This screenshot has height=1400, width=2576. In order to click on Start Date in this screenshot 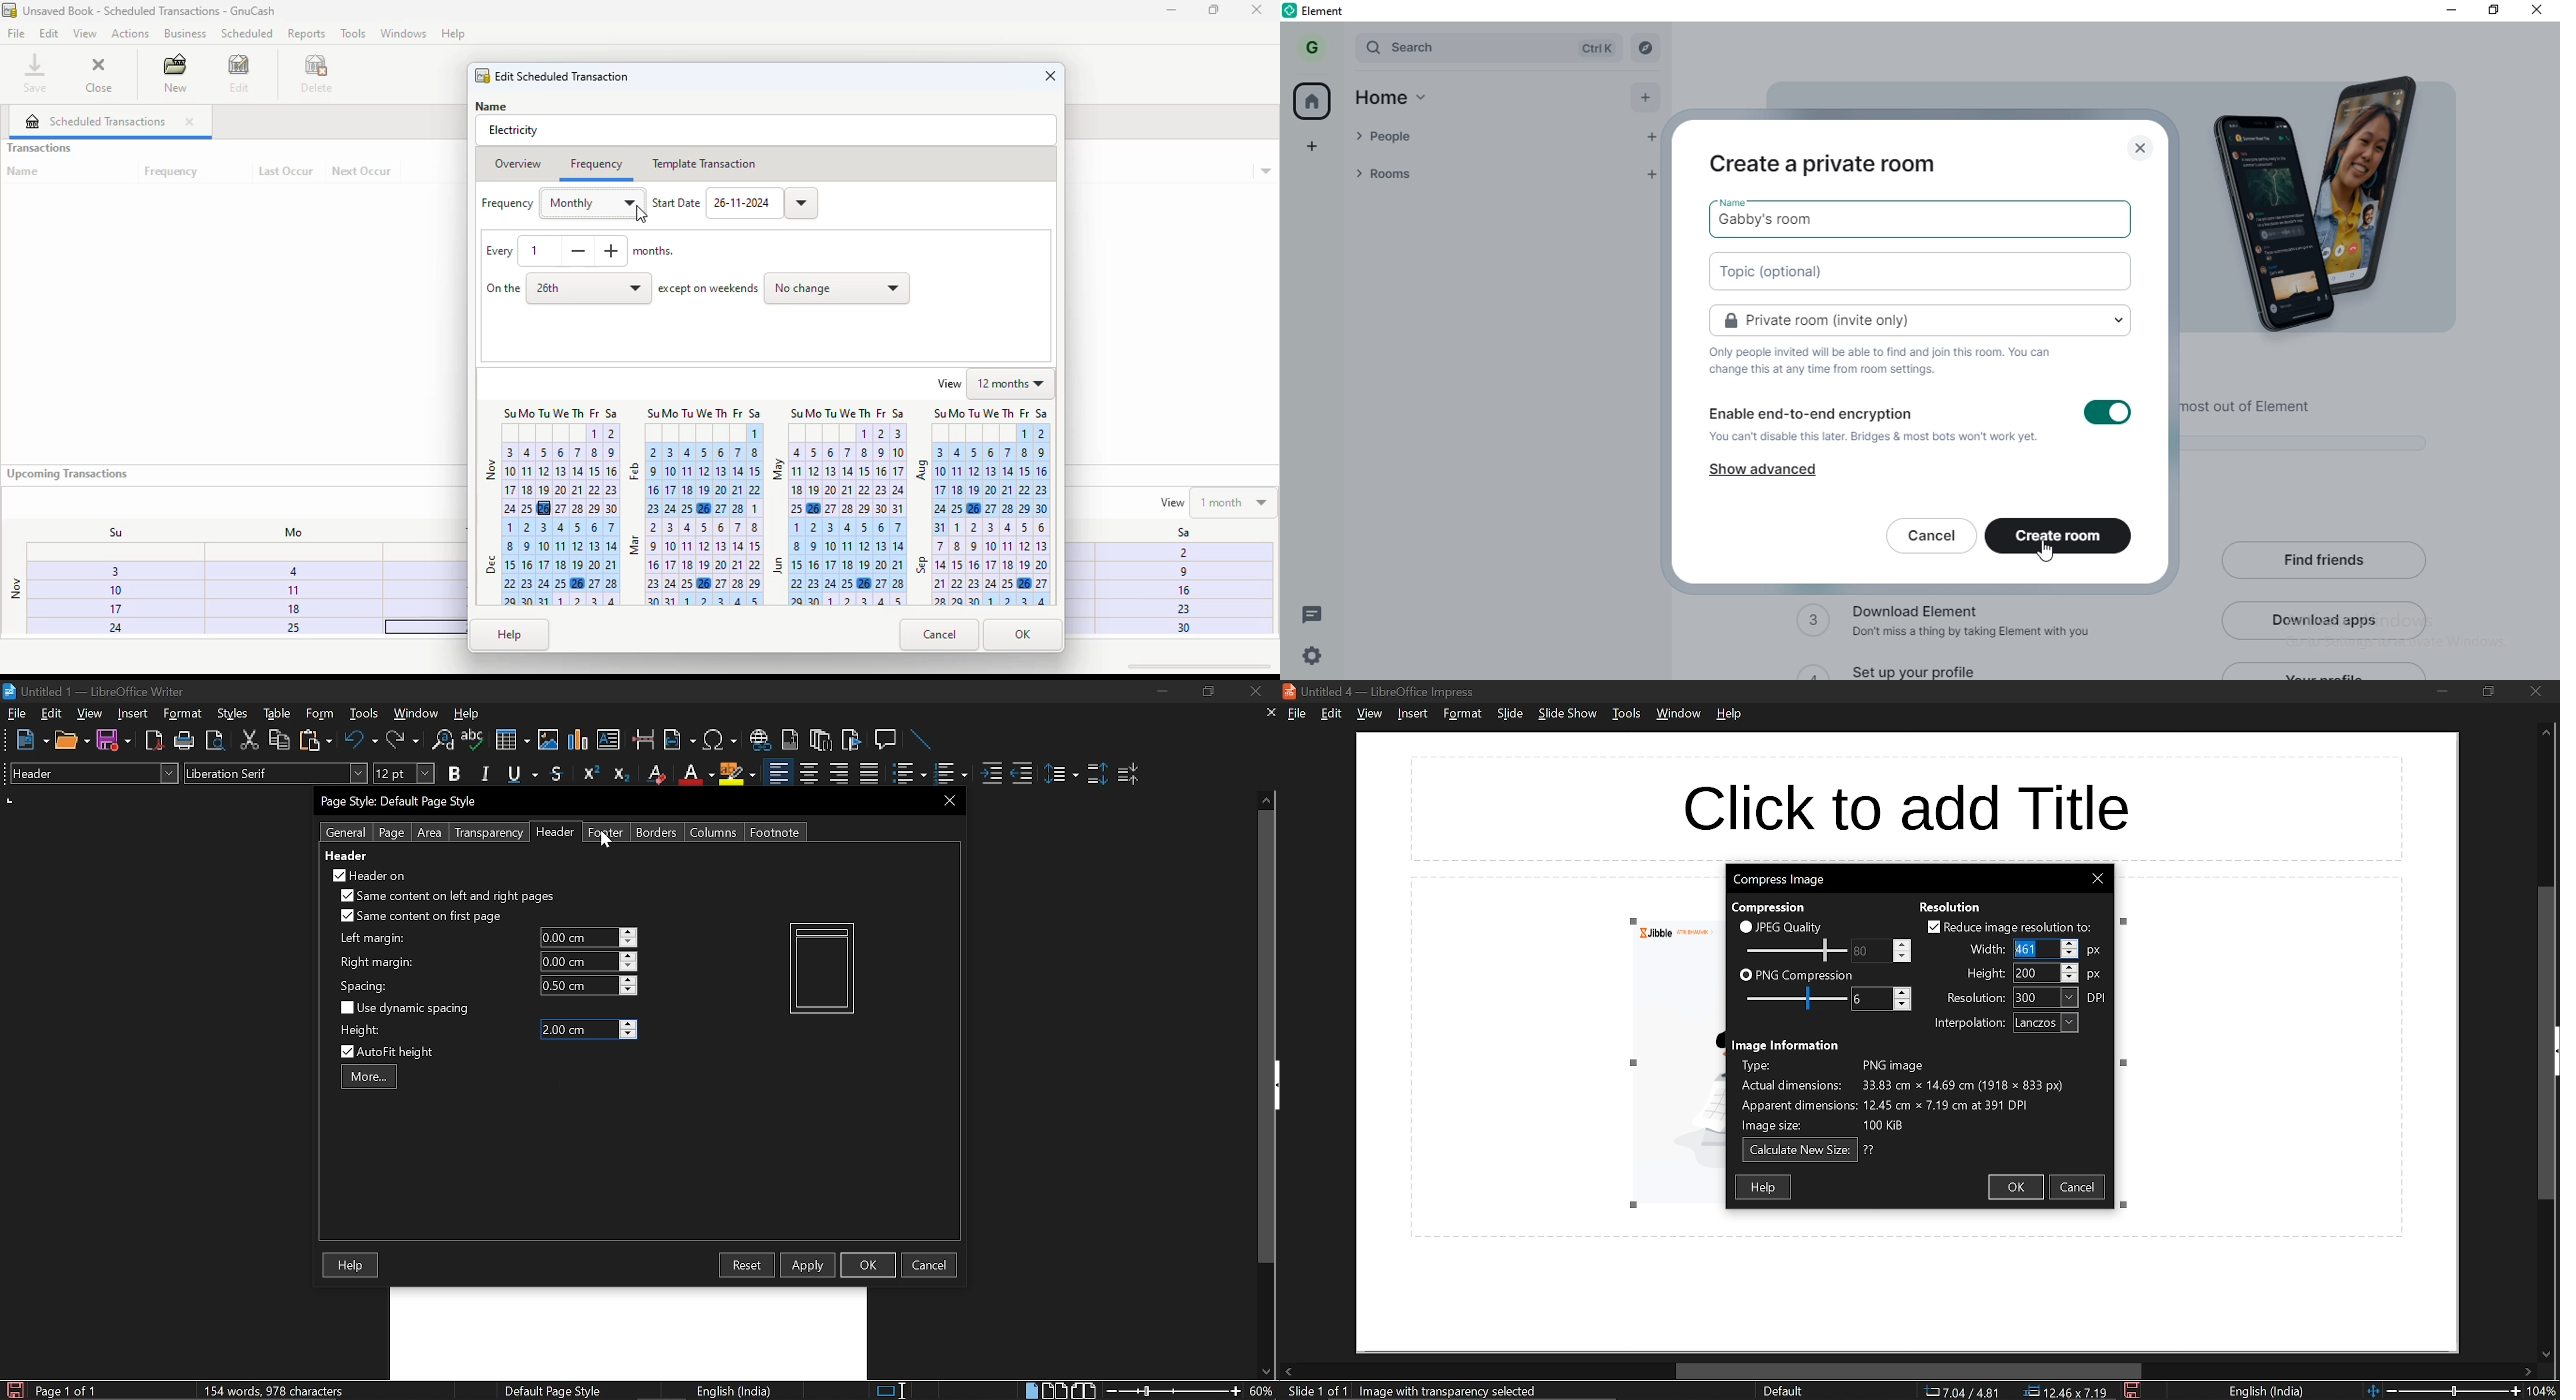, I will do `click(676, 203)`.